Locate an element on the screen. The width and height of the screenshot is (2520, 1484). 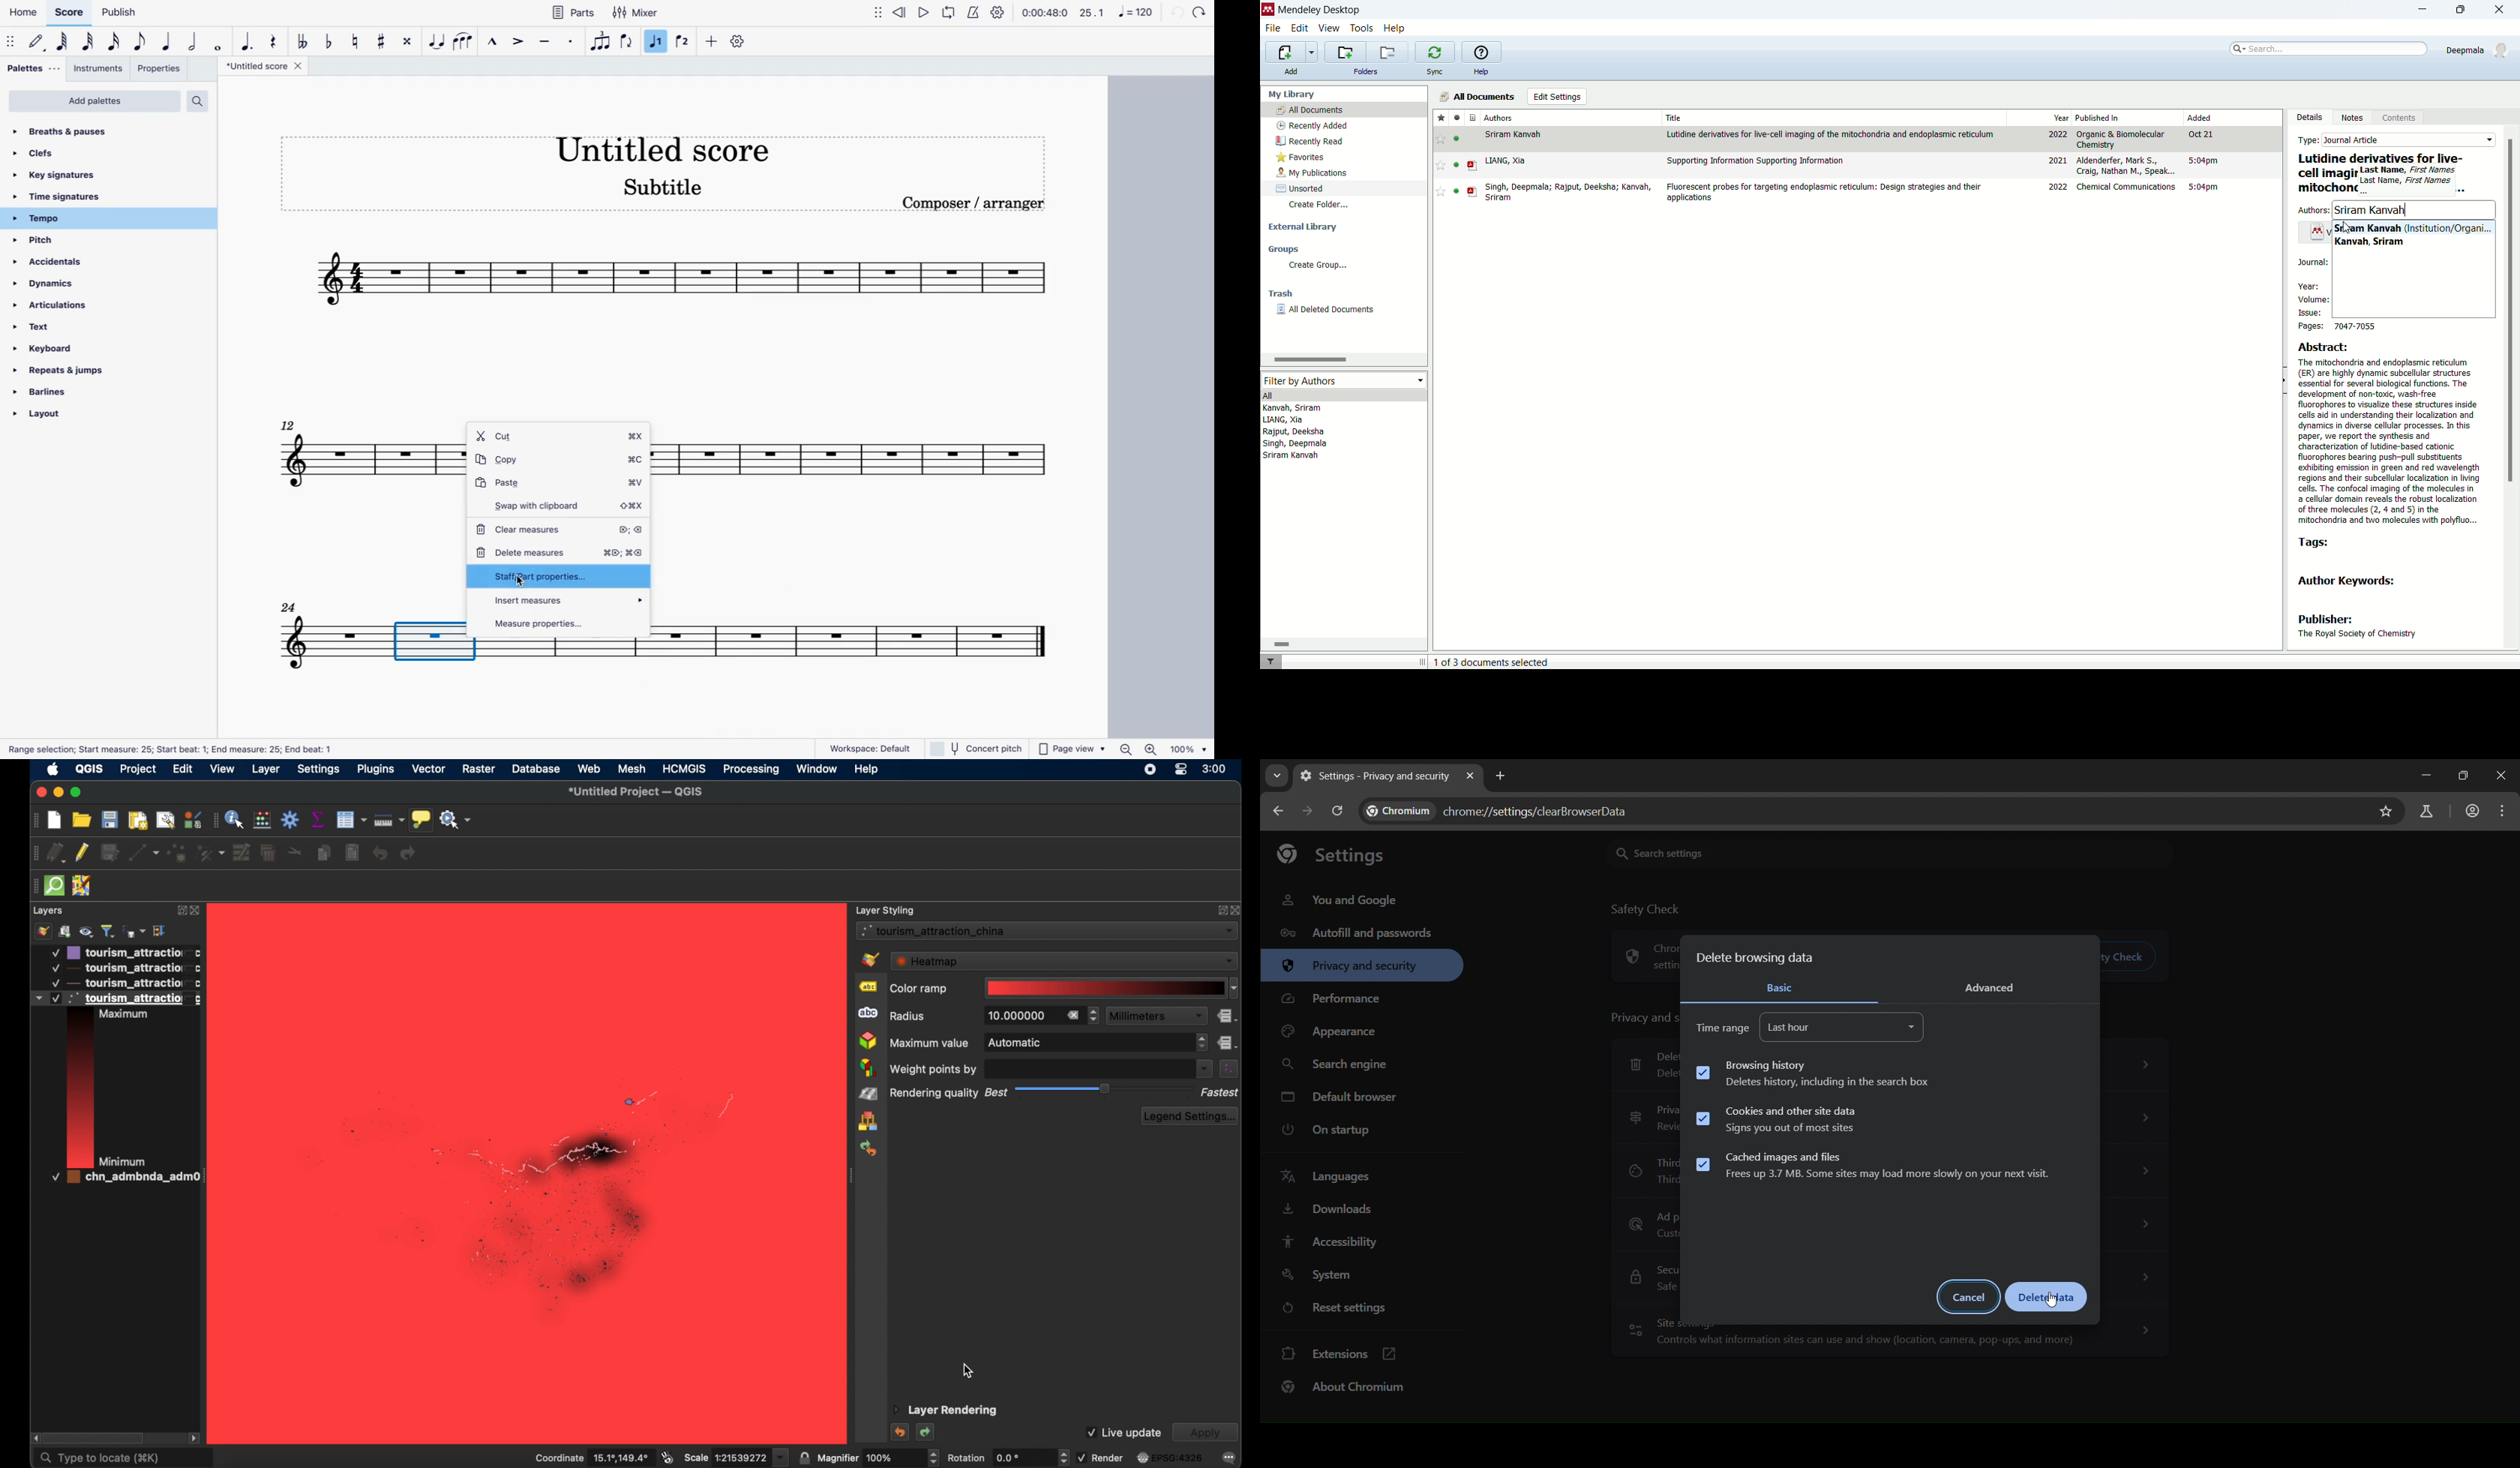
vertex tool is located at coordinates (211, 852).